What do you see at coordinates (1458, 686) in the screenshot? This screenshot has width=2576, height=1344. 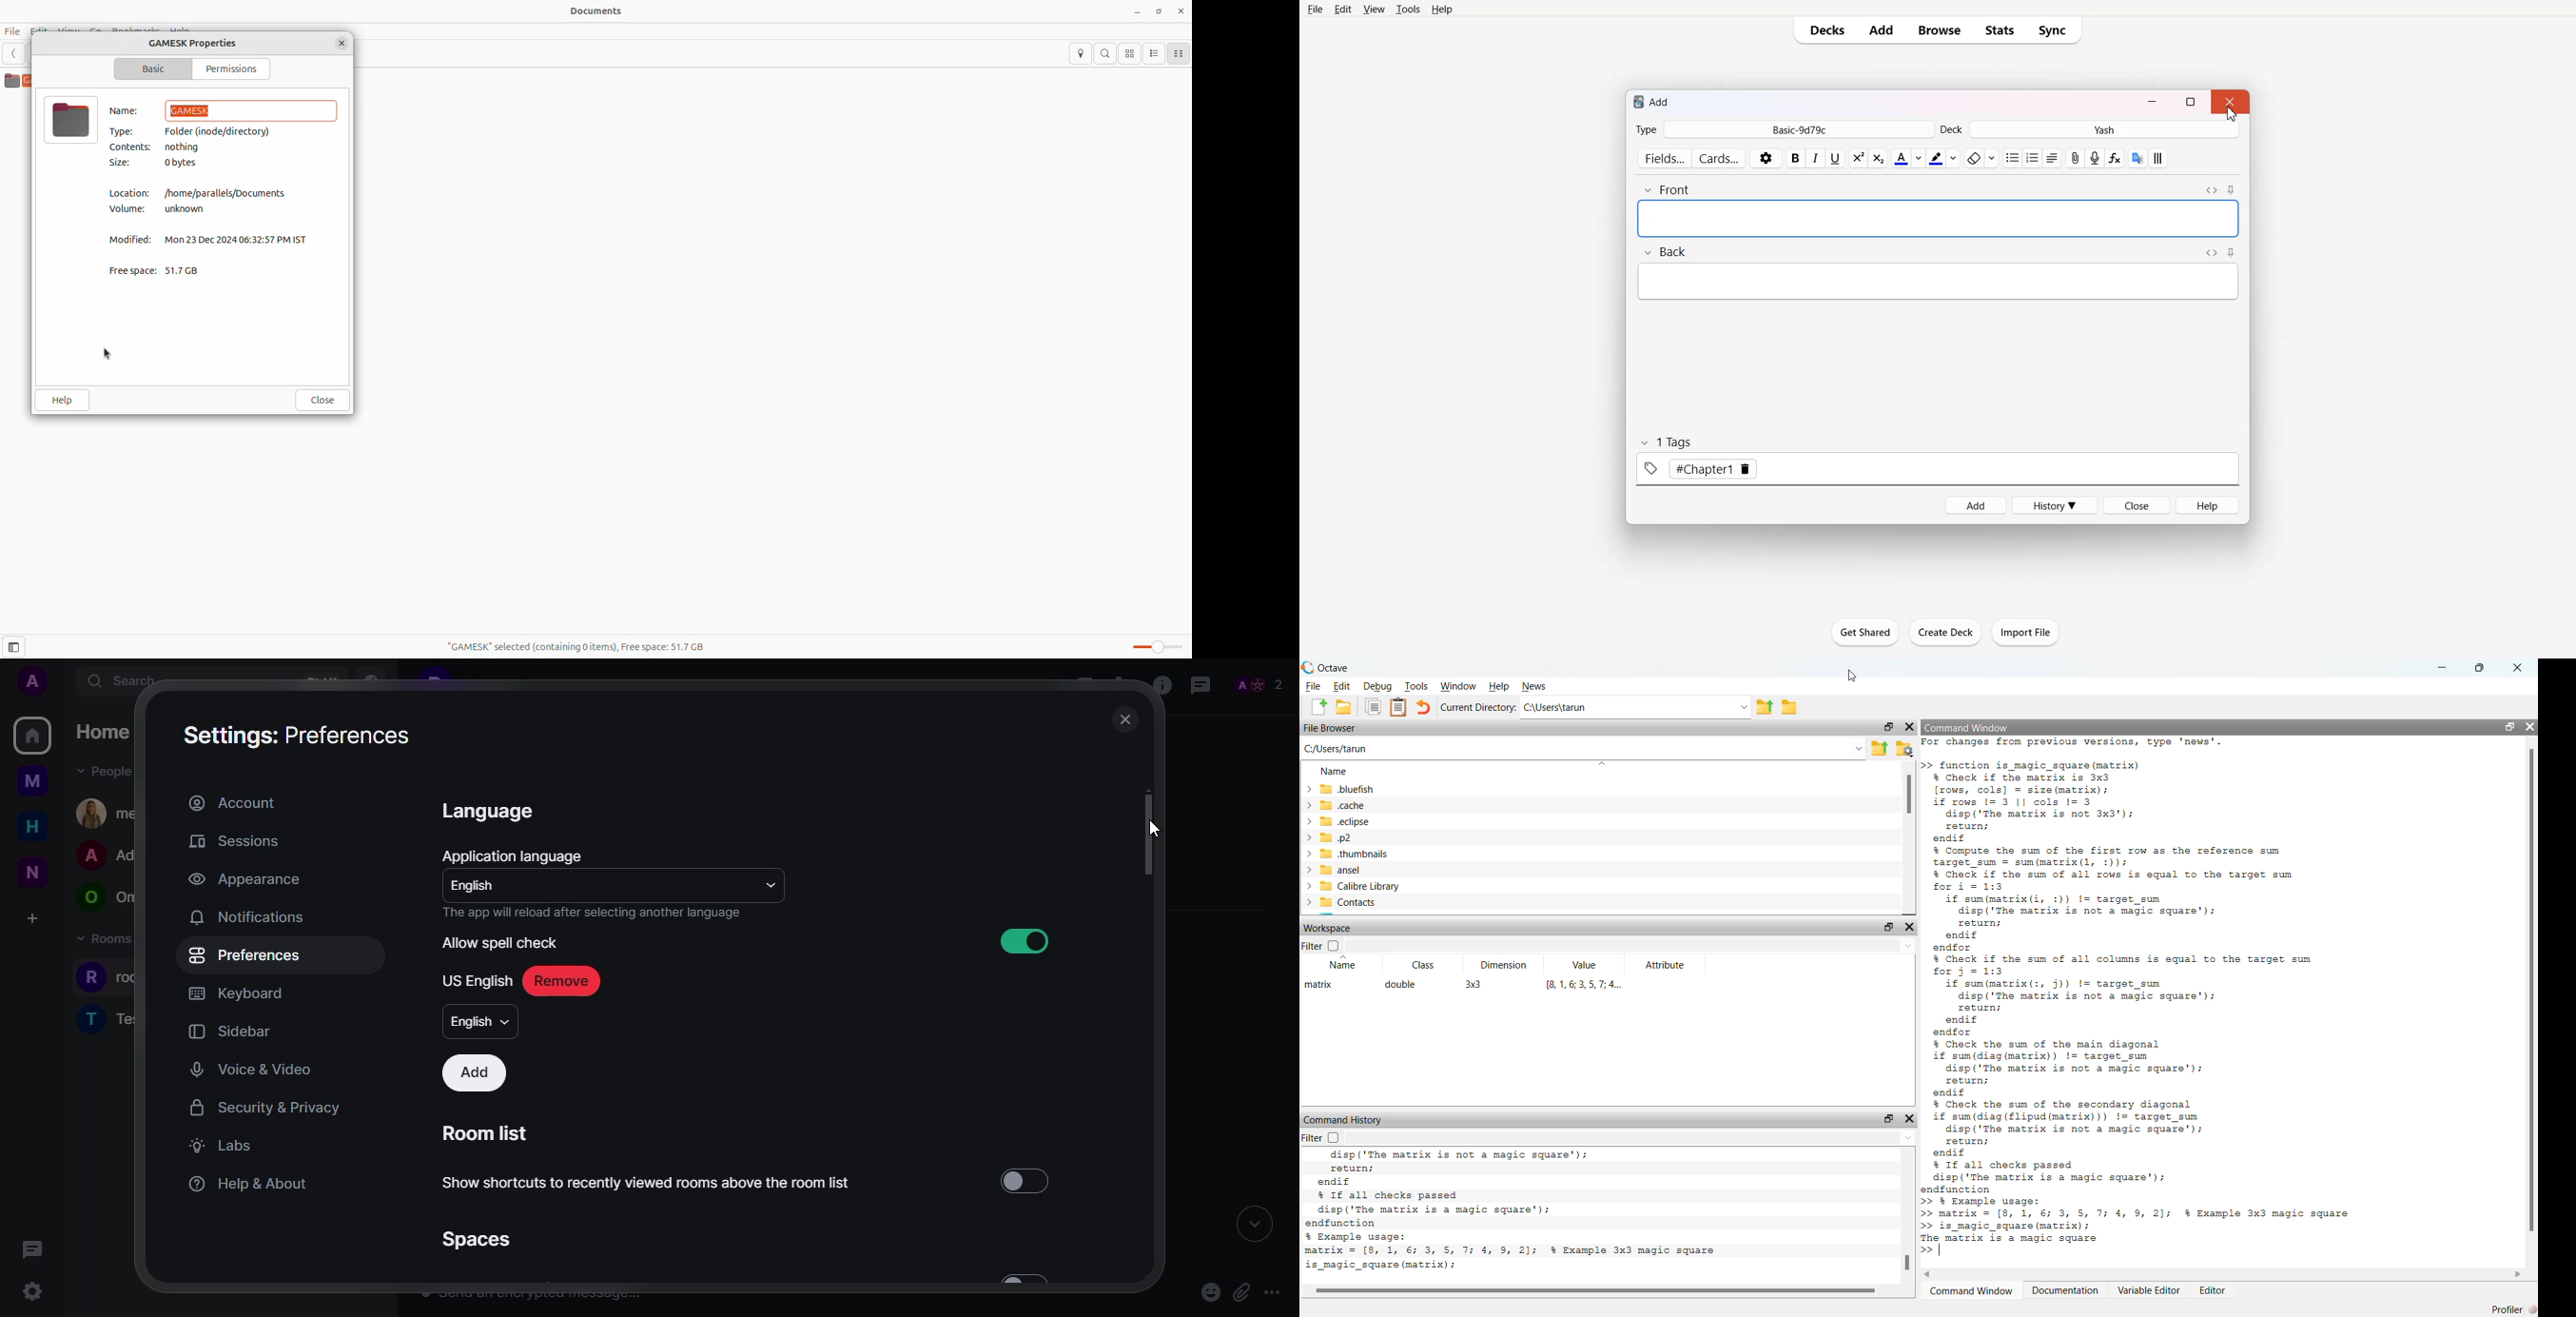 I see `Window` at bounding box center [1458, 686].